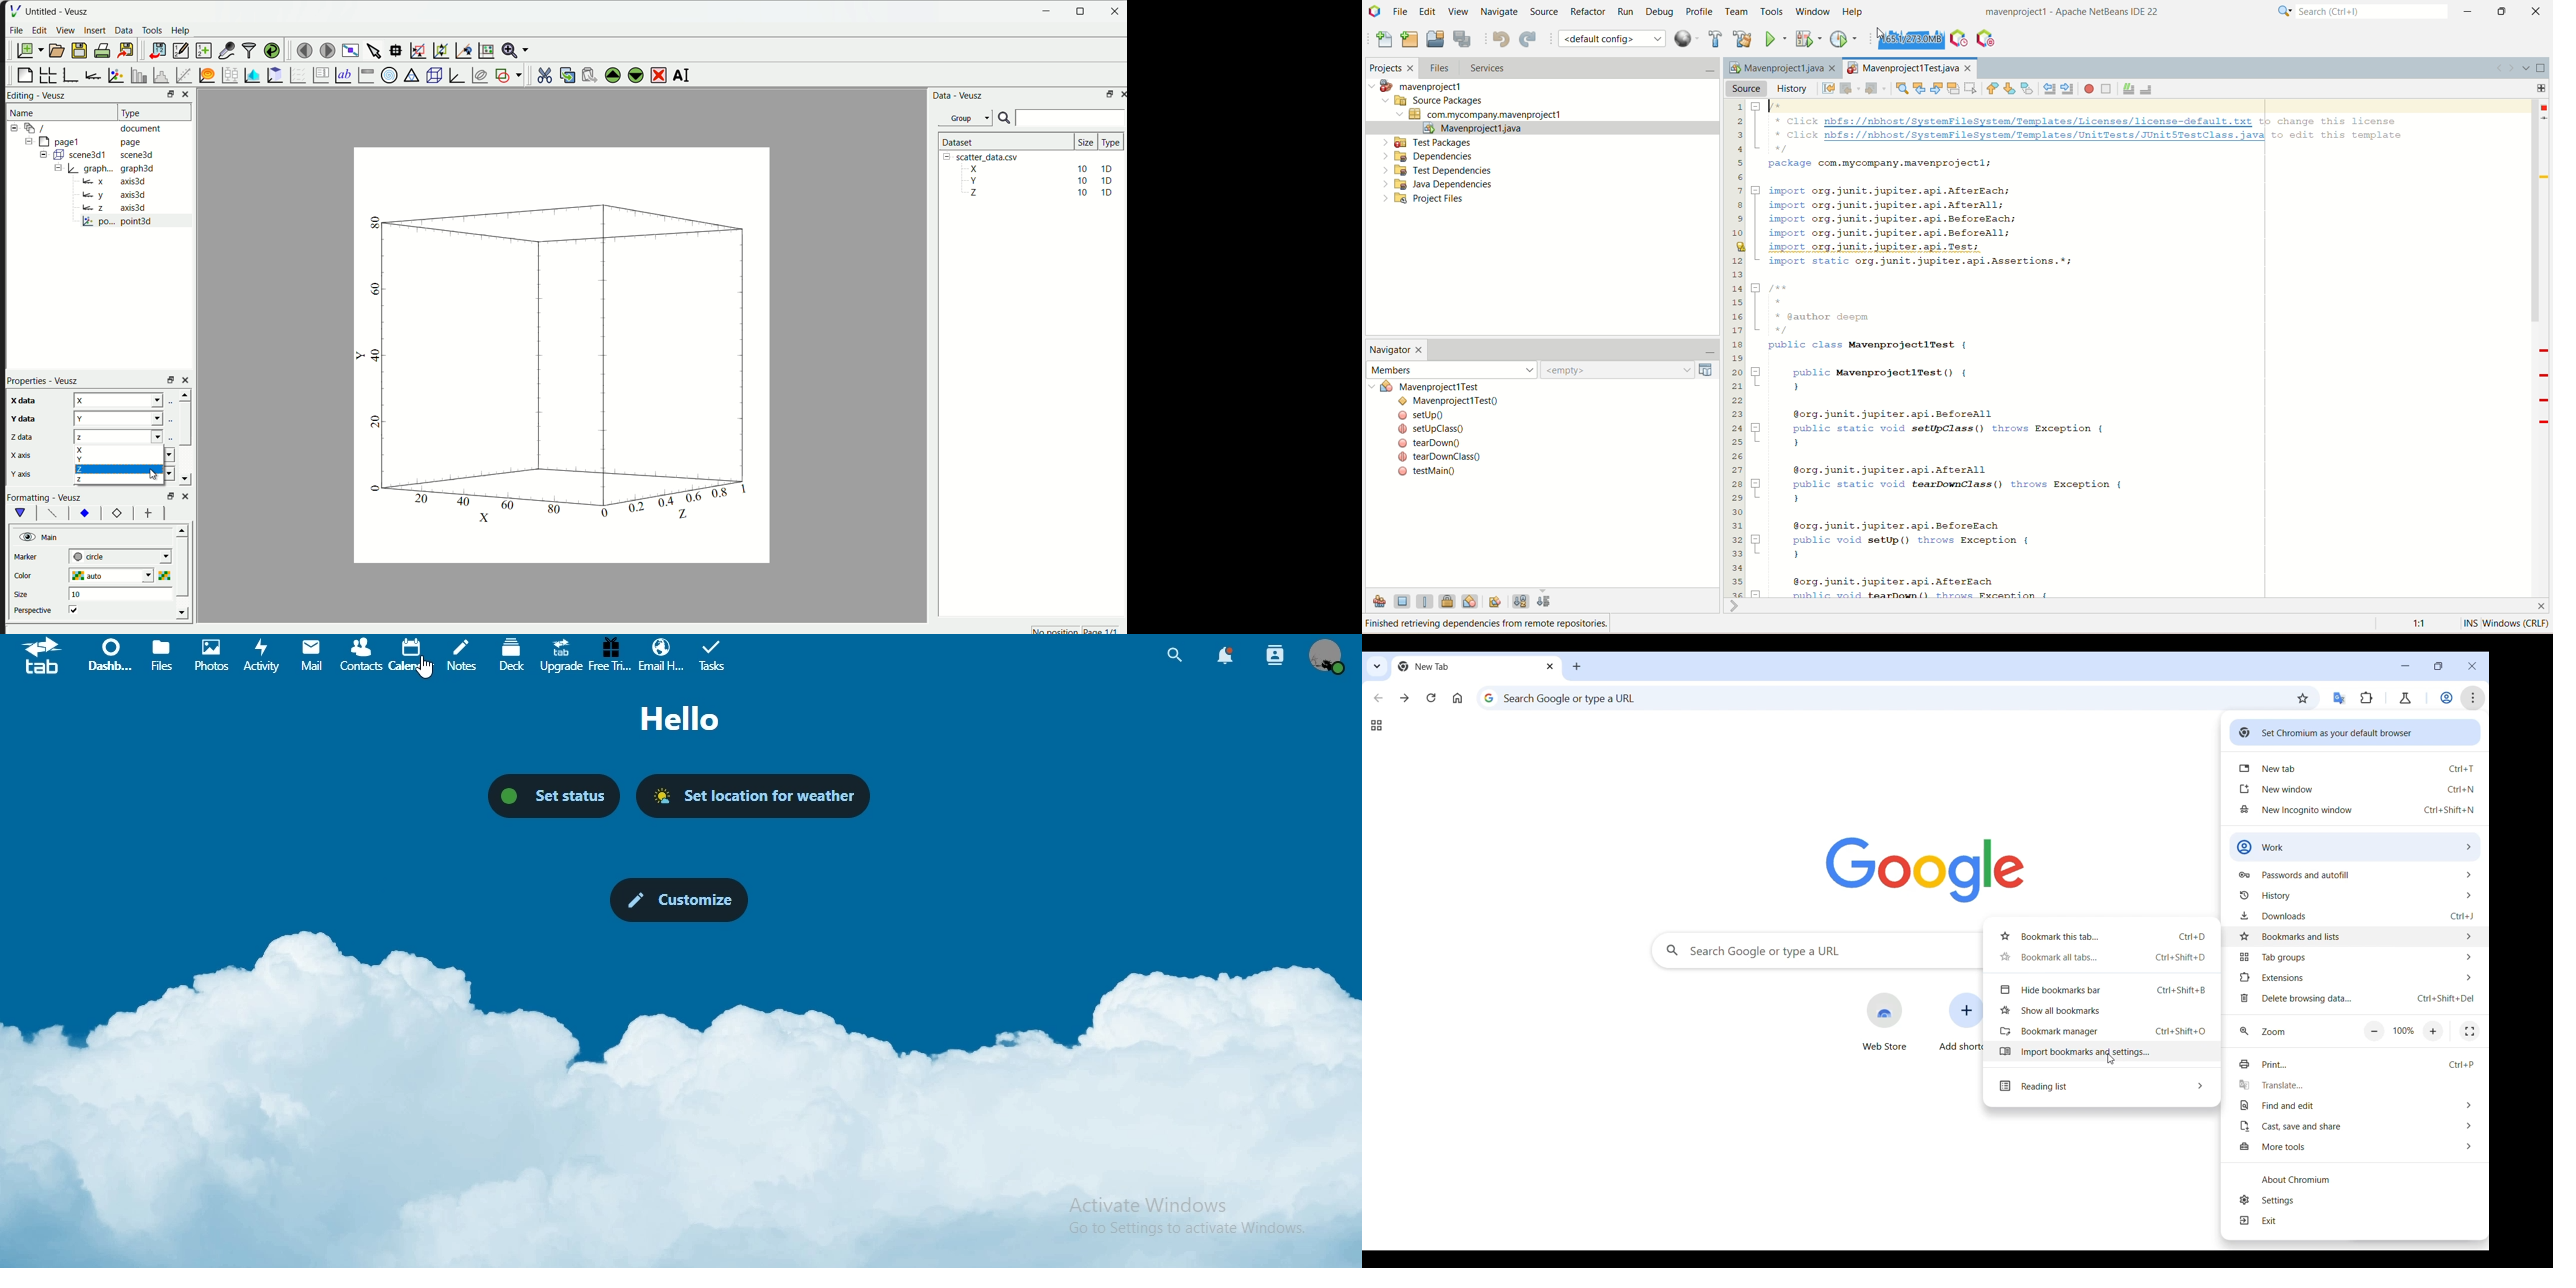 The width and height of the screenshot is (2576, 1288). Describe the element at coordinates (75, 594) in the screenshot. I see `10` at that location.